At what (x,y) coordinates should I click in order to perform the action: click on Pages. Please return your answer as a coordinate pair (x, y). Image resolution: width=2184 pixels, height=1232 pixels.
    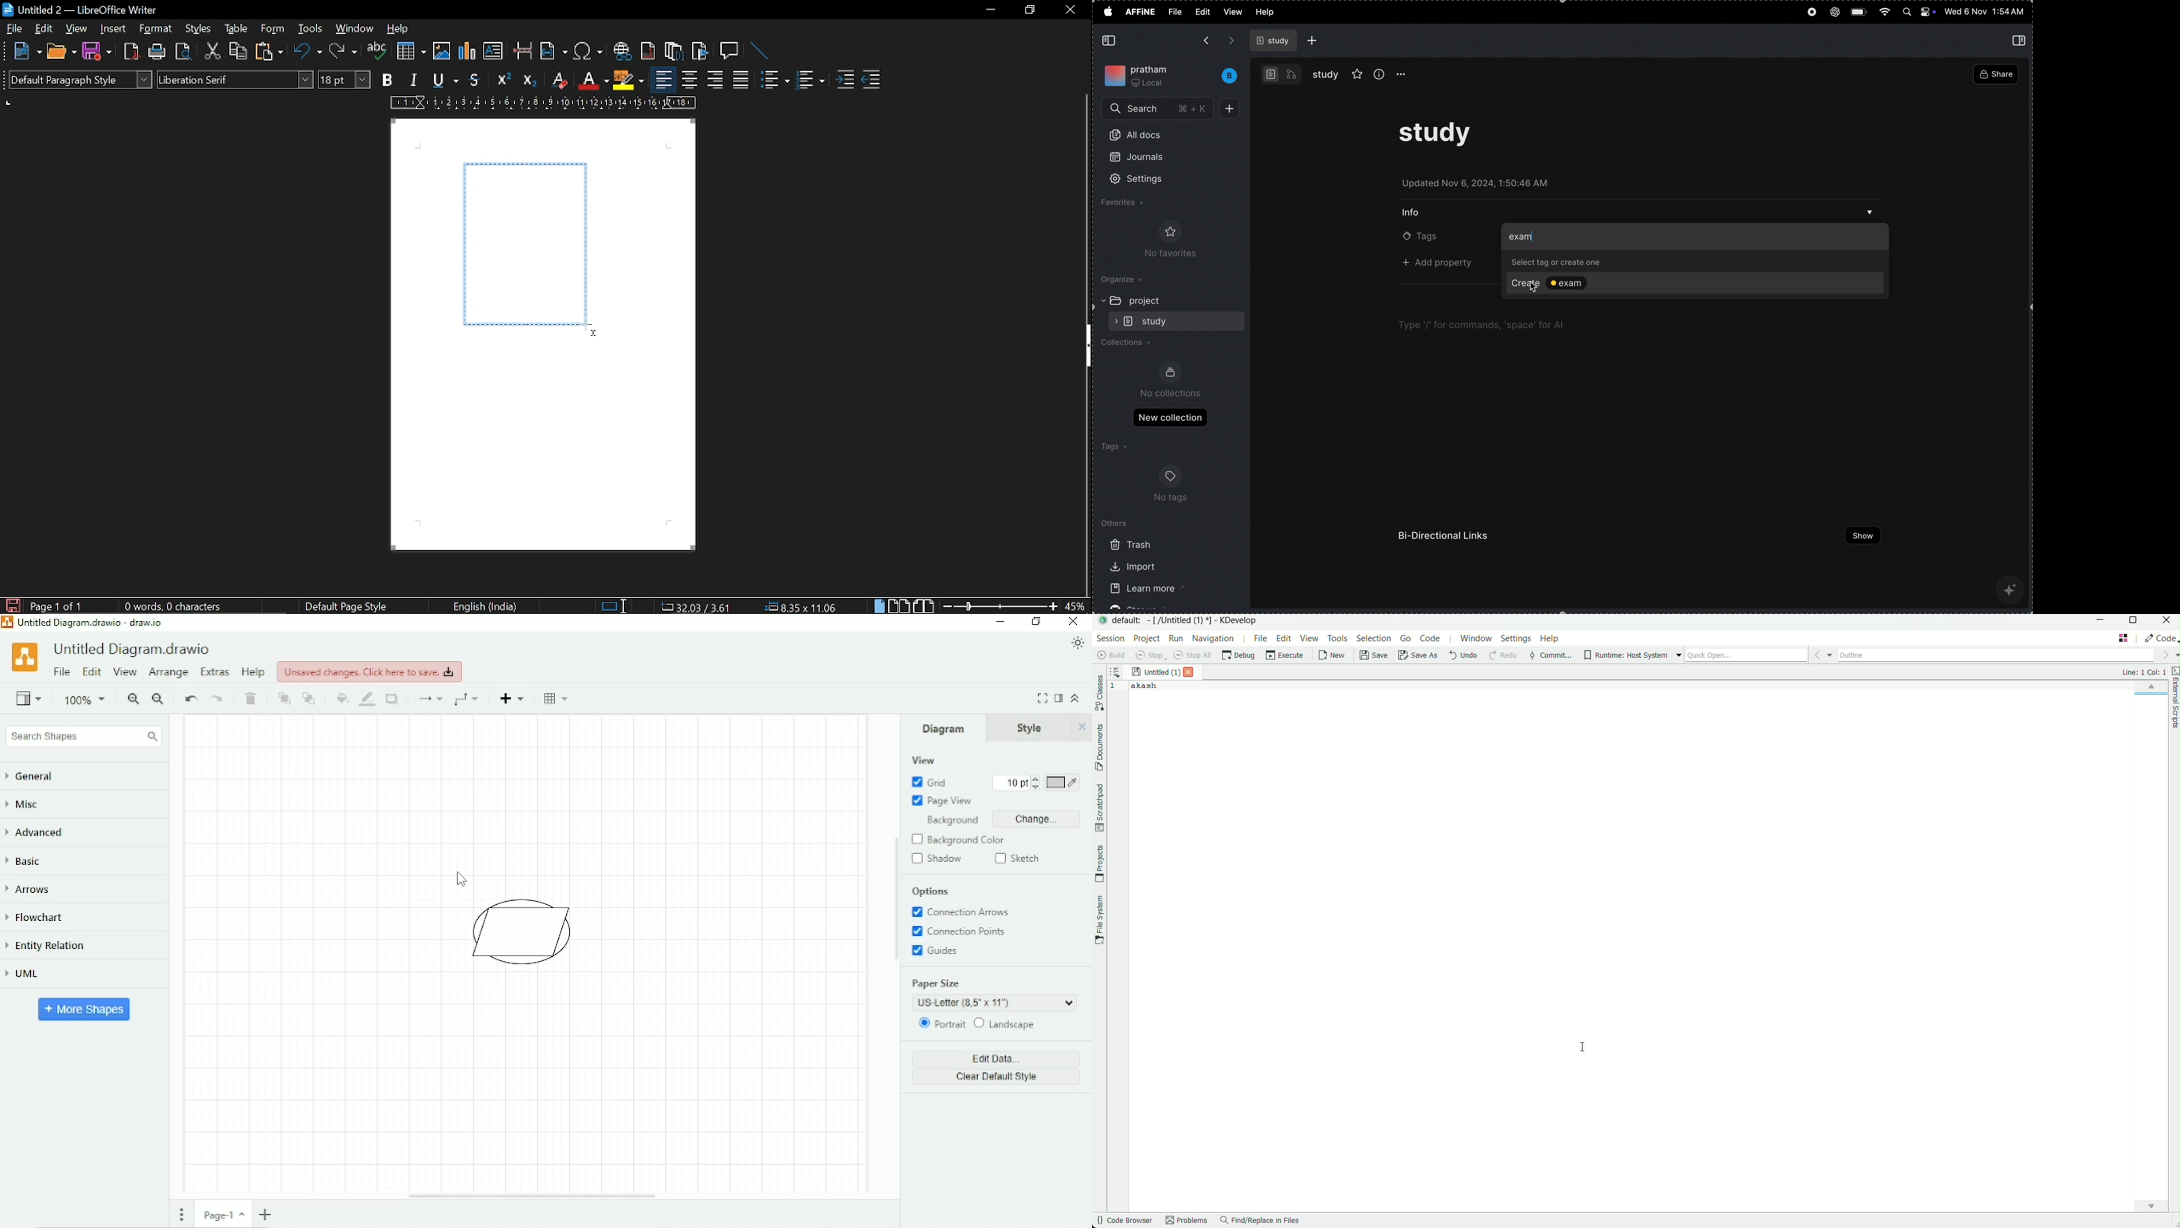
    Looking at the image, I should click on (182, 1214).